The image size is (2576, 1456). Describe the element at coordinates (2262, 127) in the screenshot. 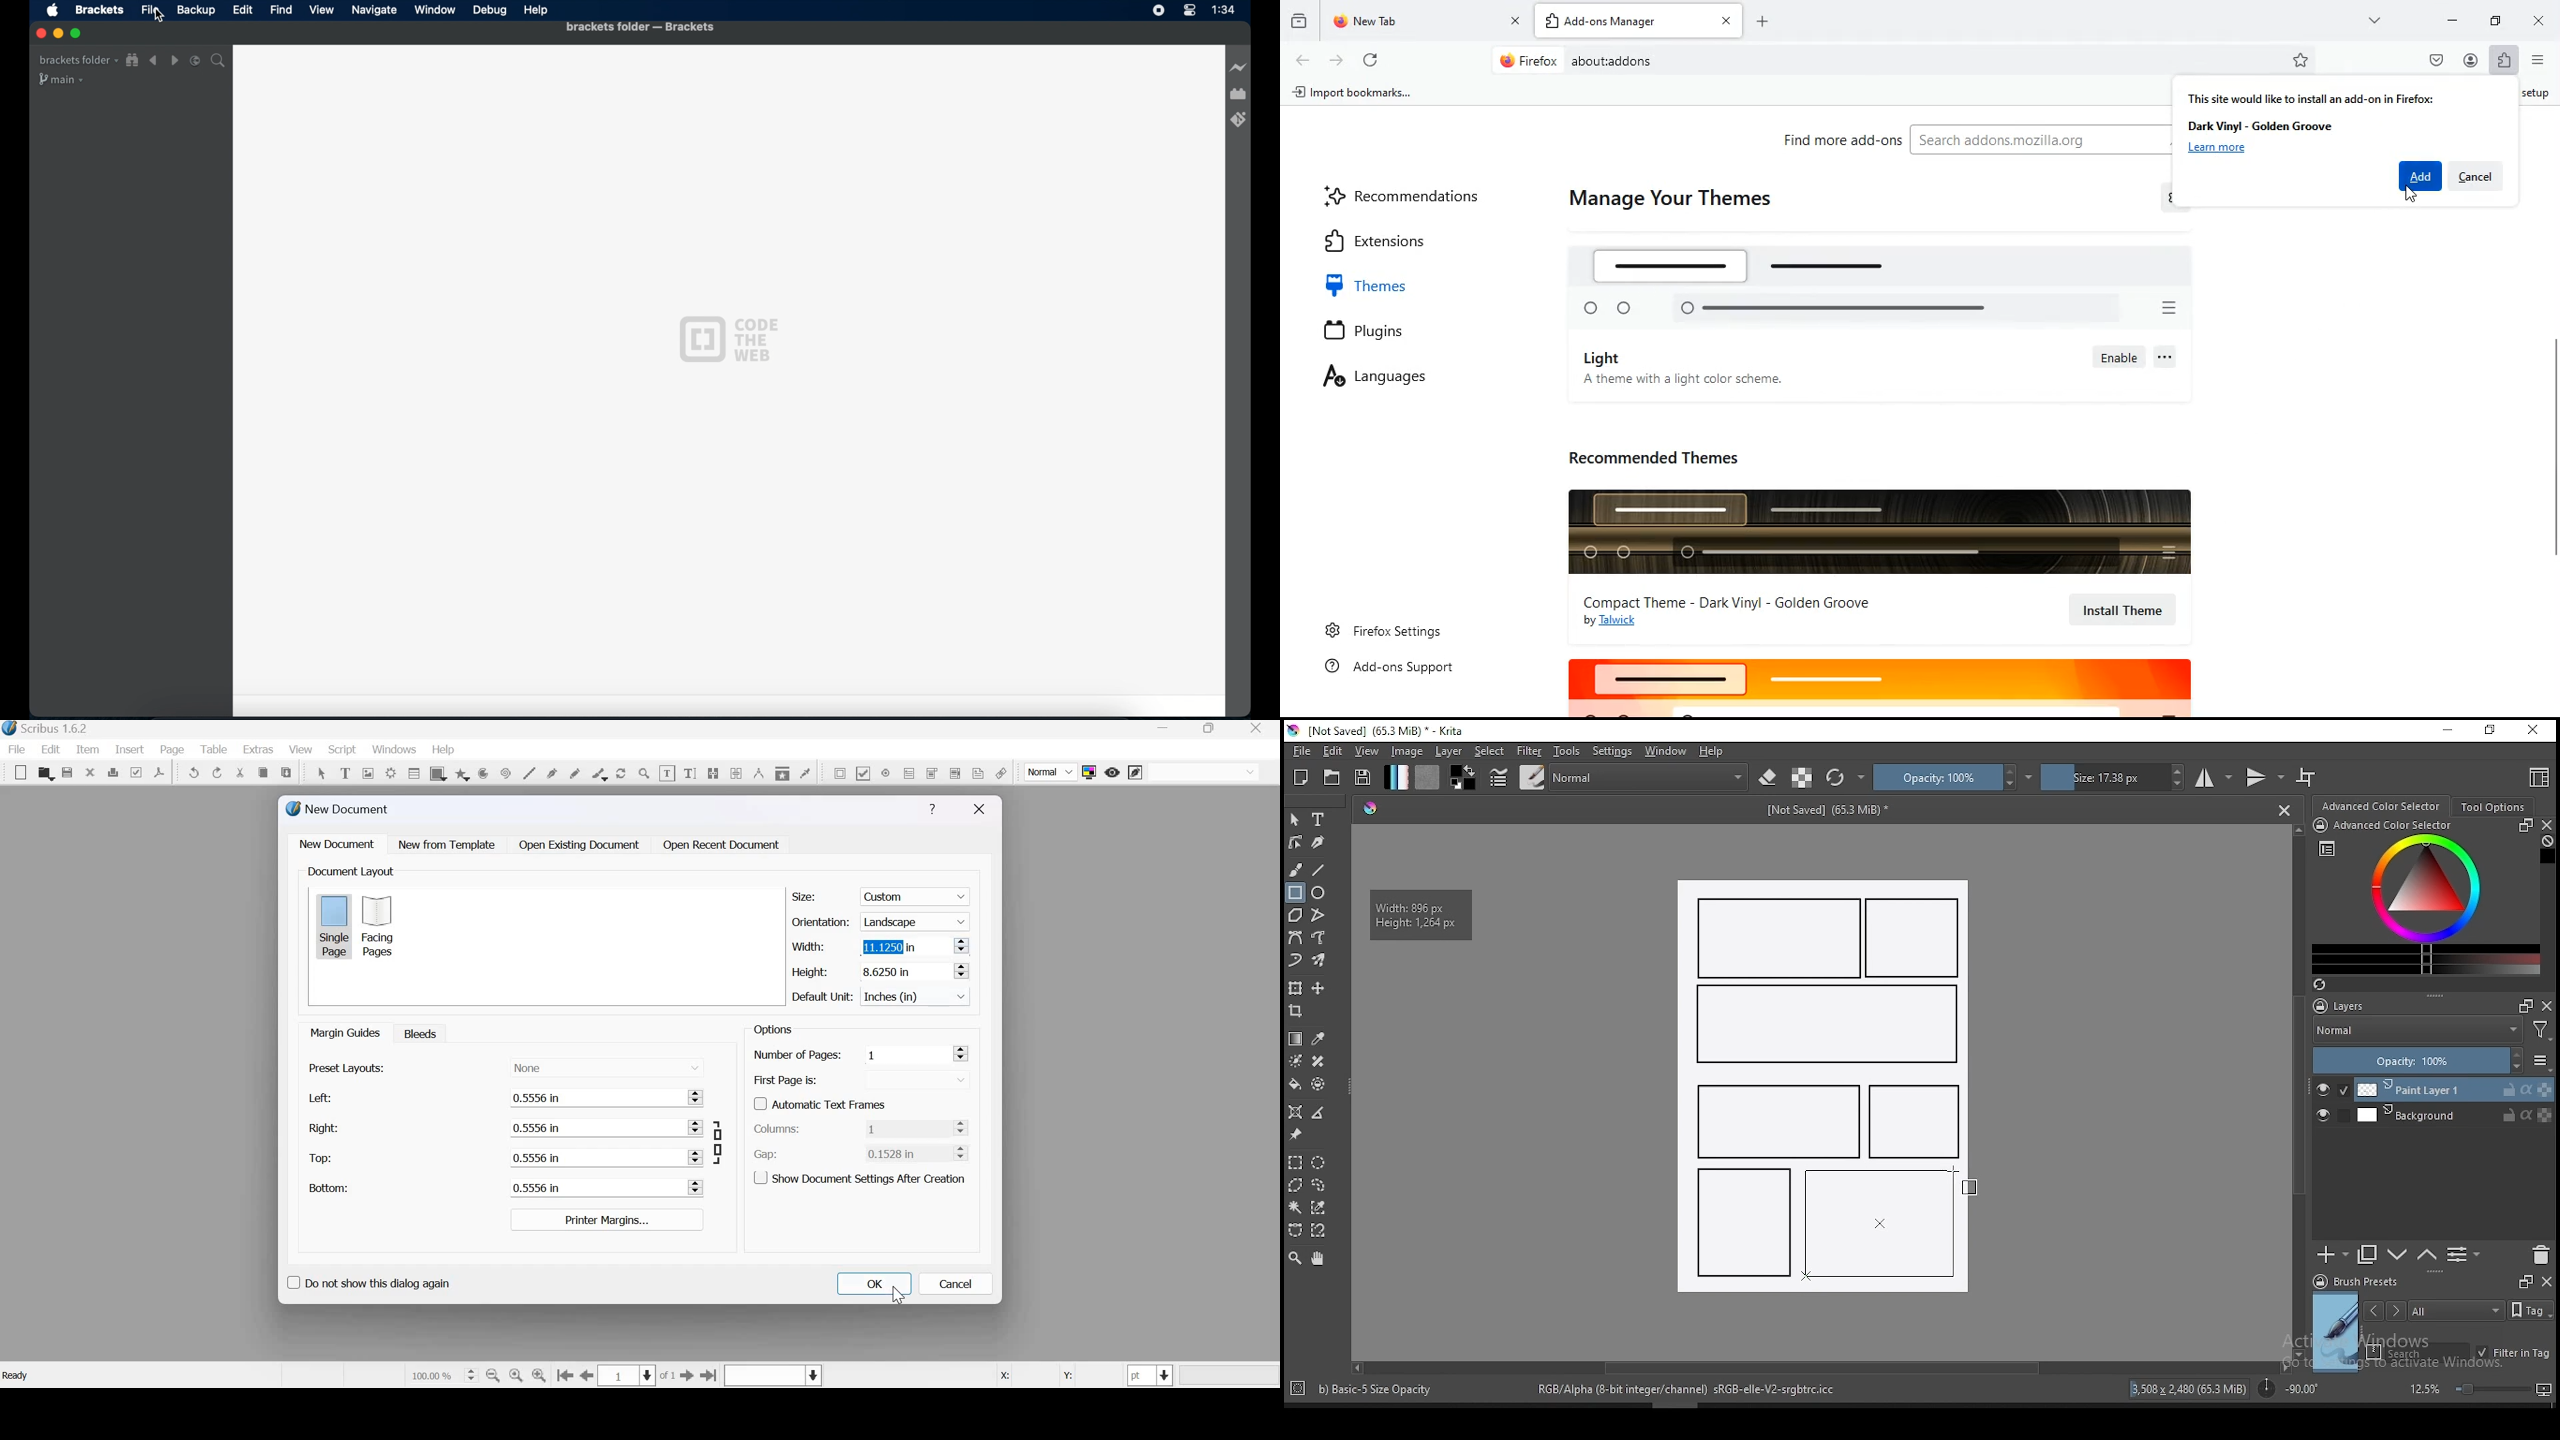

I see `Dark Vinyl - Golden Groove` at that location.